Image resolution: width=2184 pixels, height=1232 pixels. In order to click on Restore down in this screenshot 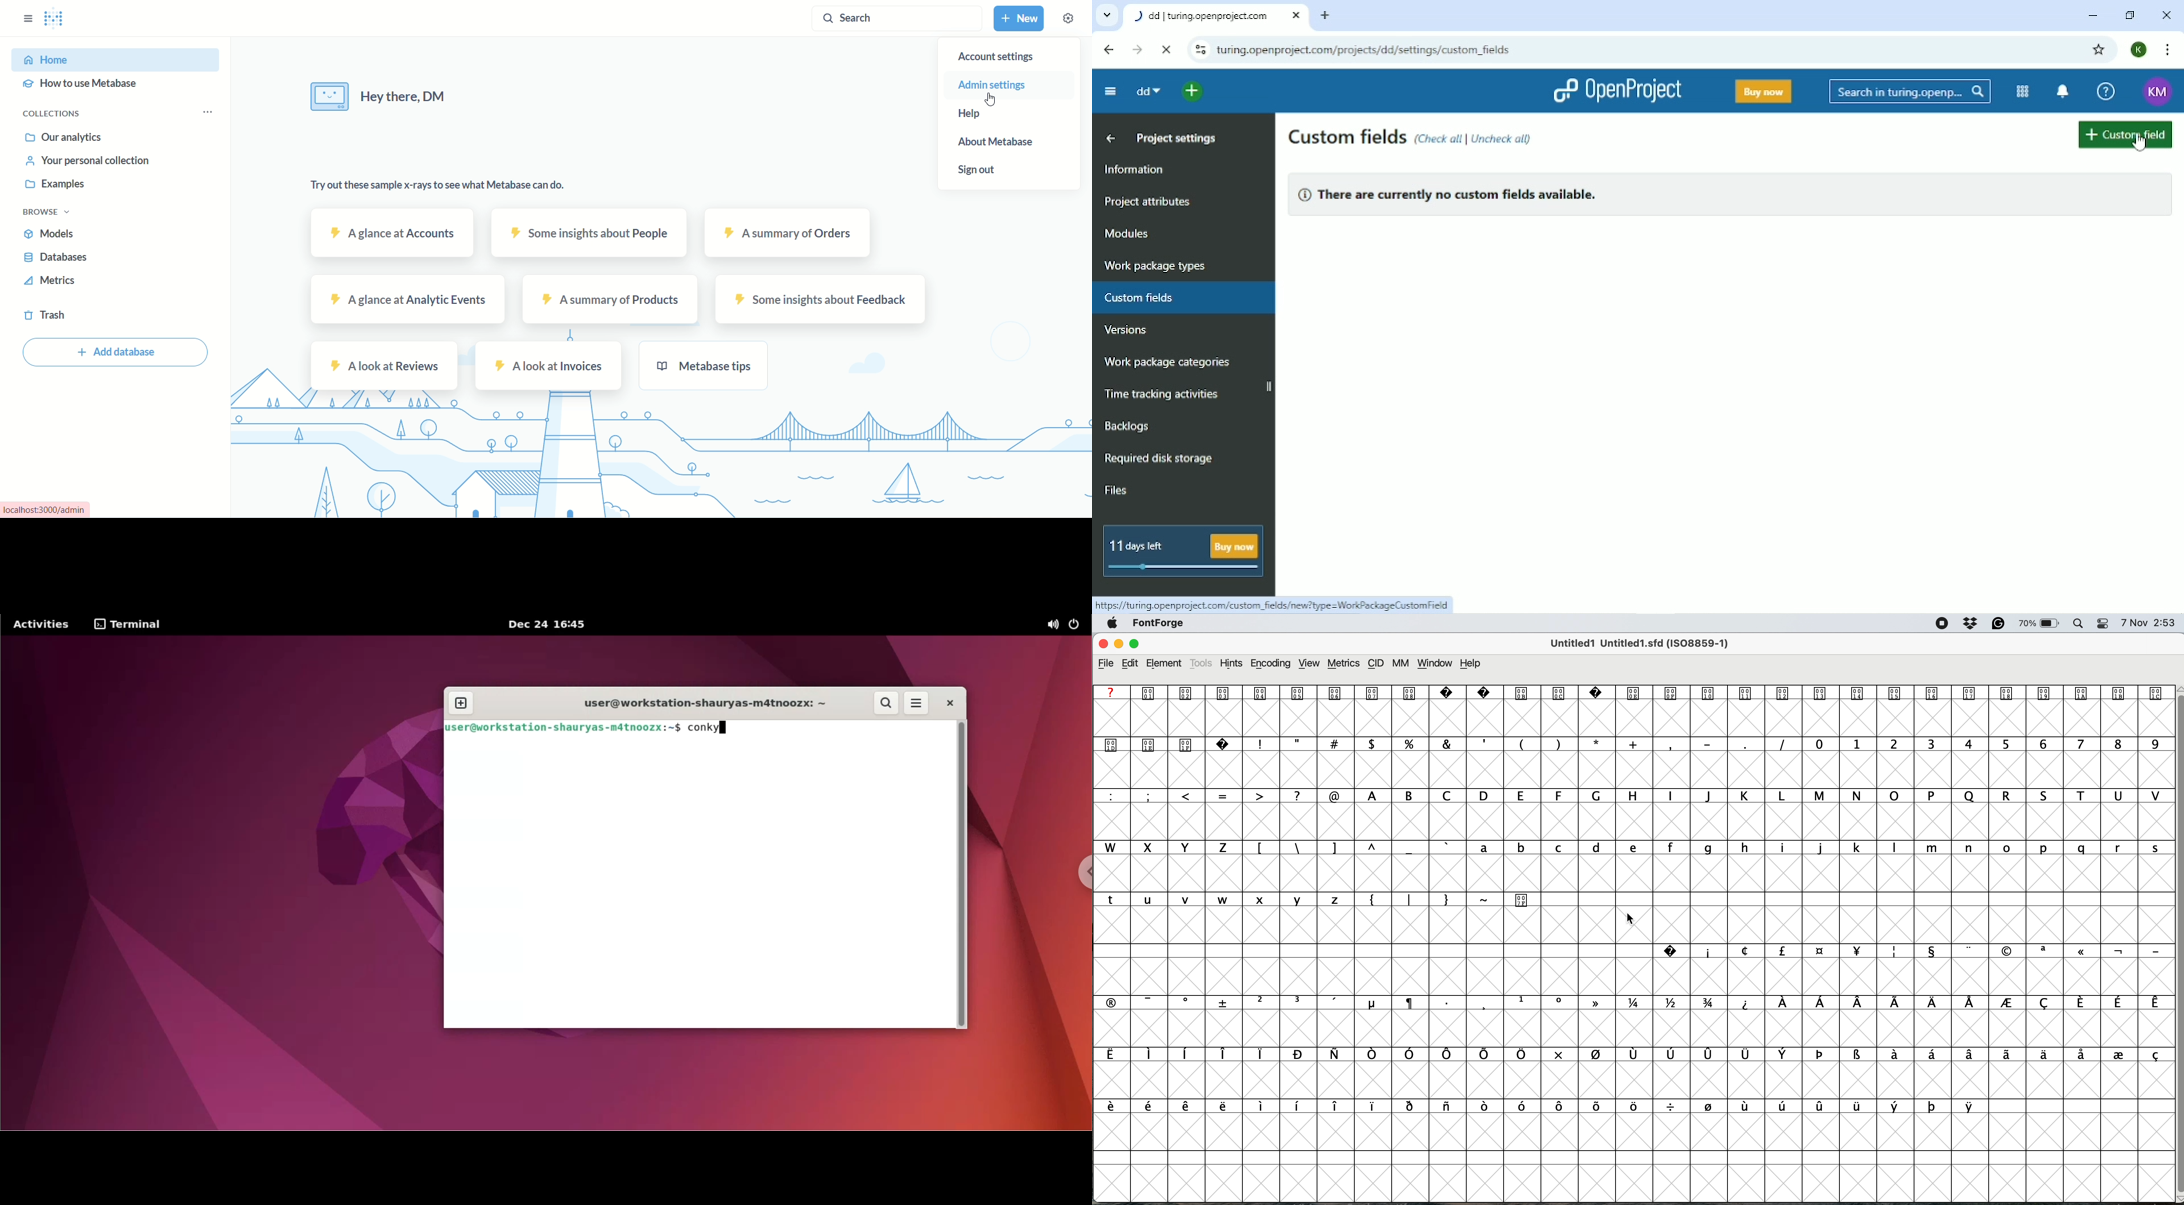, I will do `click(2130, 15)`.